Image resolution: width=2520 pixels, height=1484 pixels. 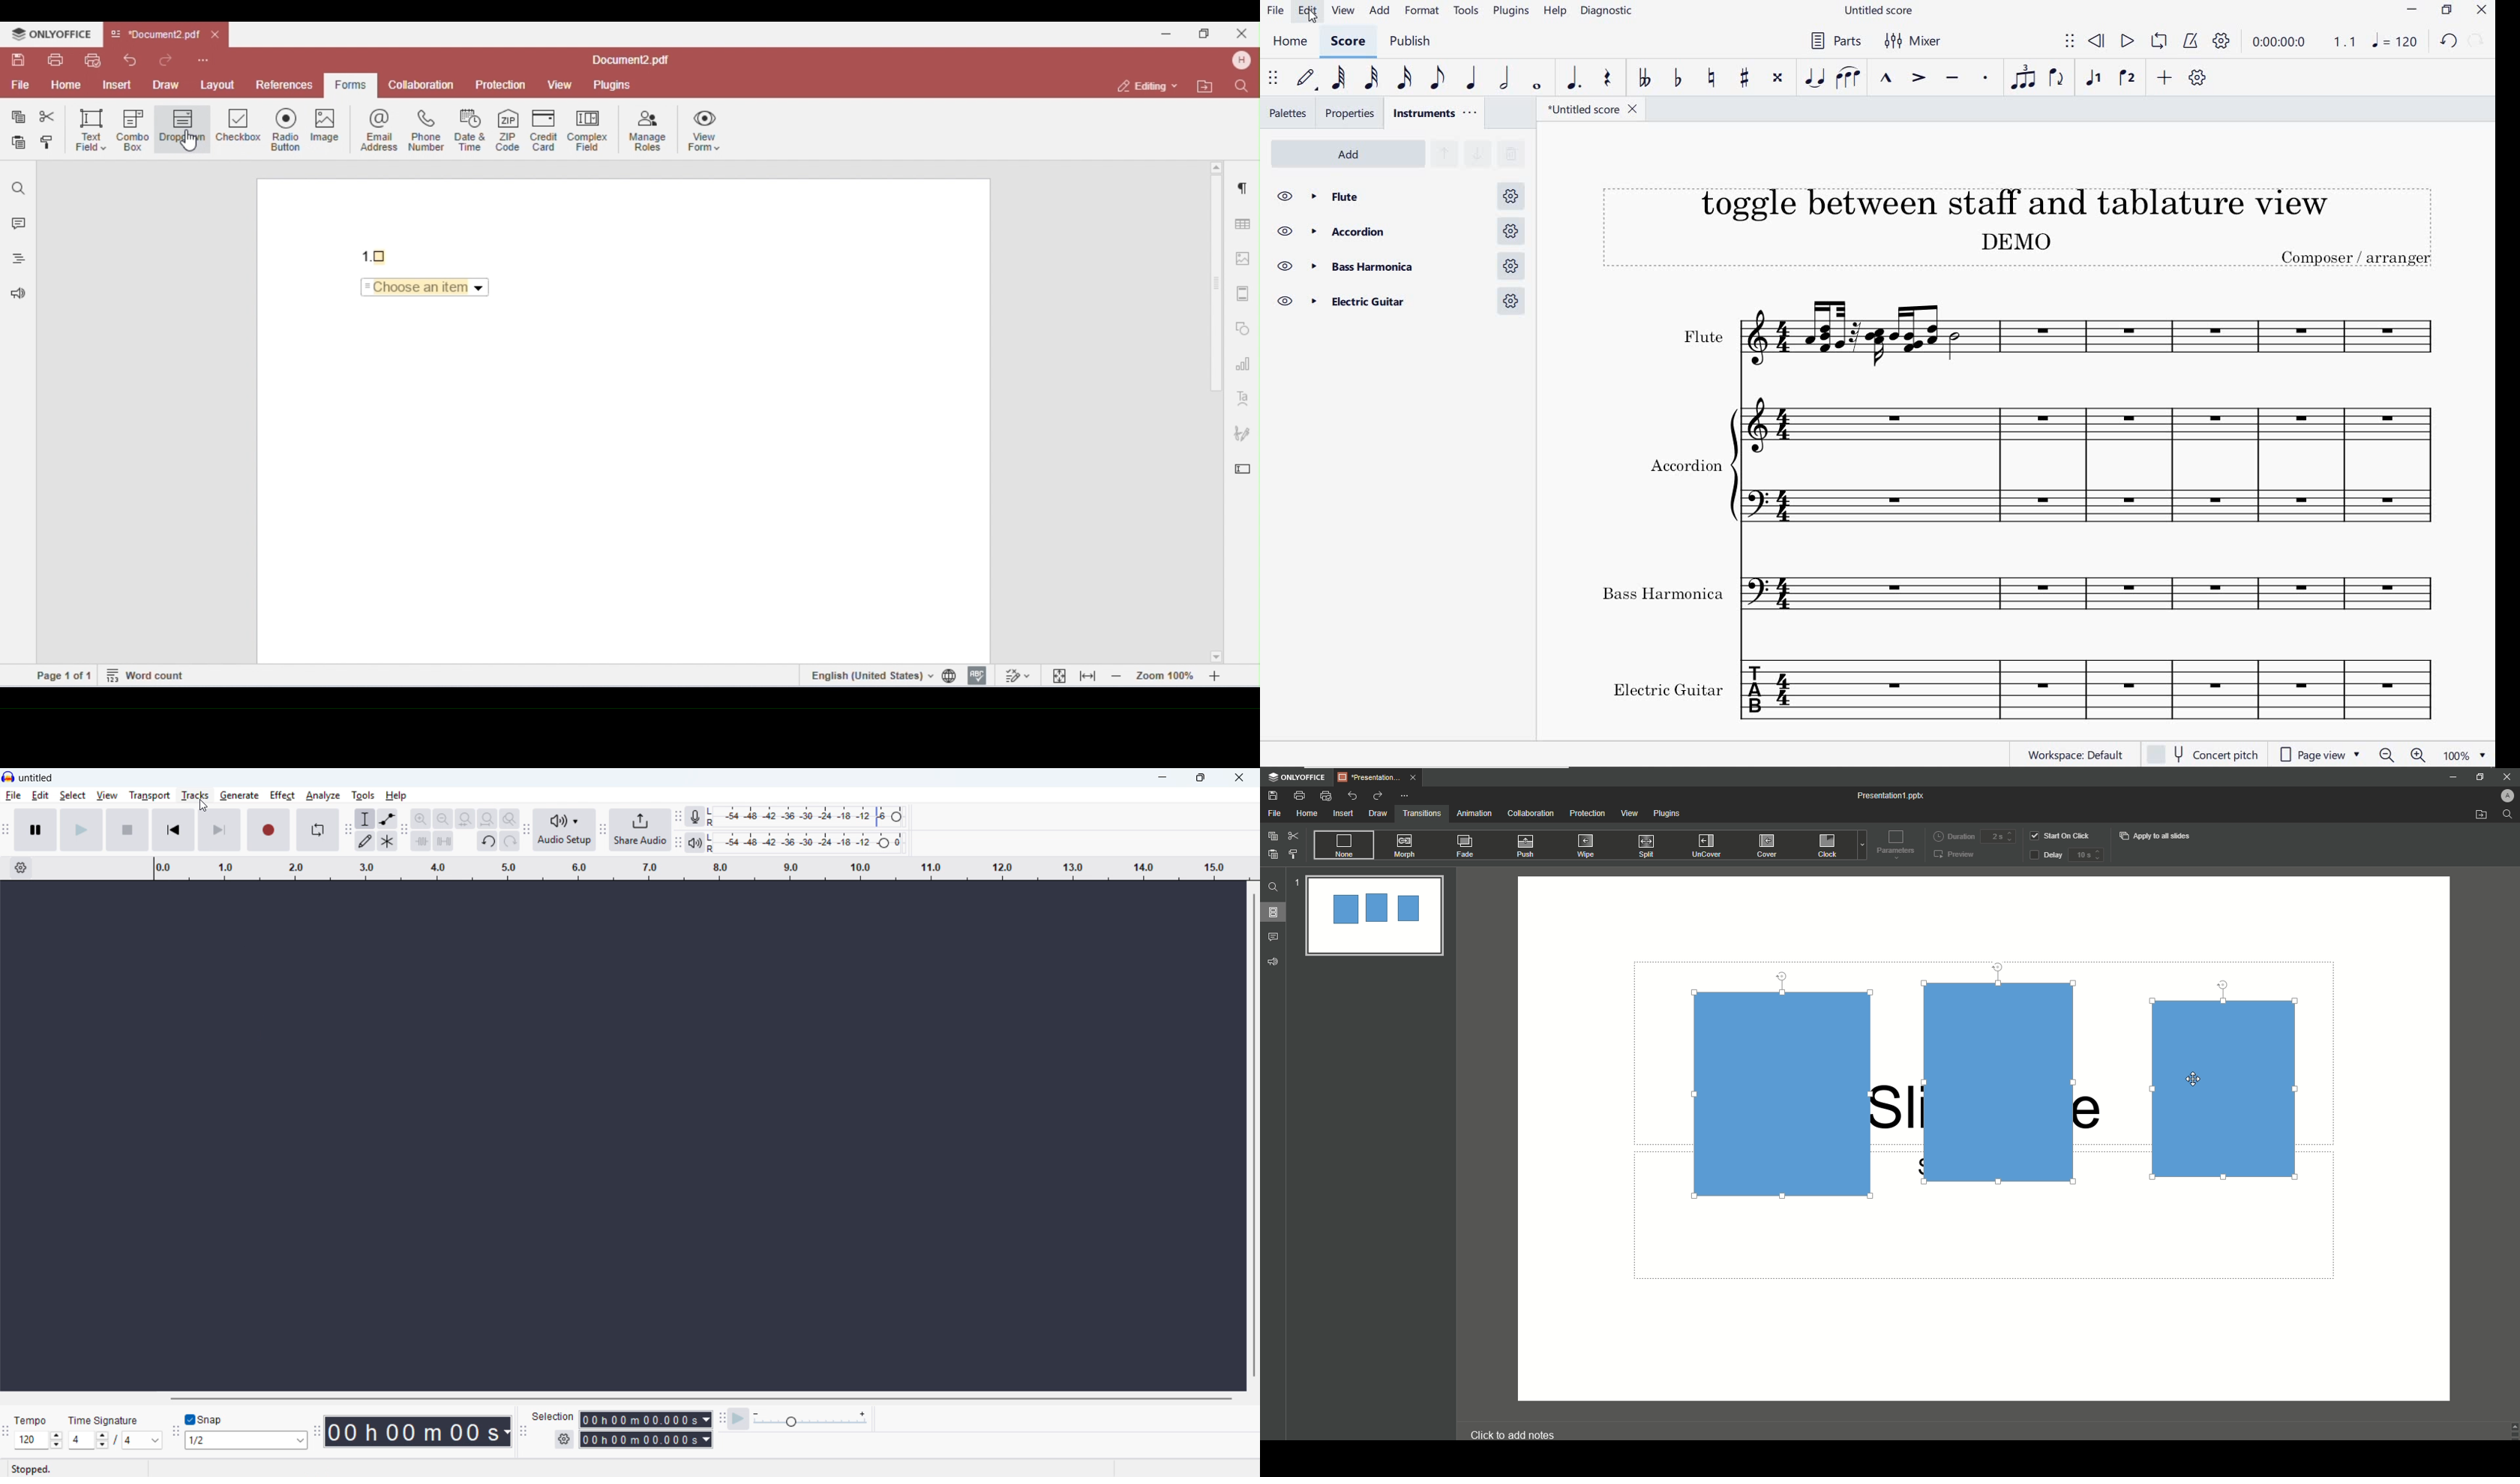 What do you see at coordinates (2127, 41) in the screenshot?
I see `play` at bounding box center [2127, 41].